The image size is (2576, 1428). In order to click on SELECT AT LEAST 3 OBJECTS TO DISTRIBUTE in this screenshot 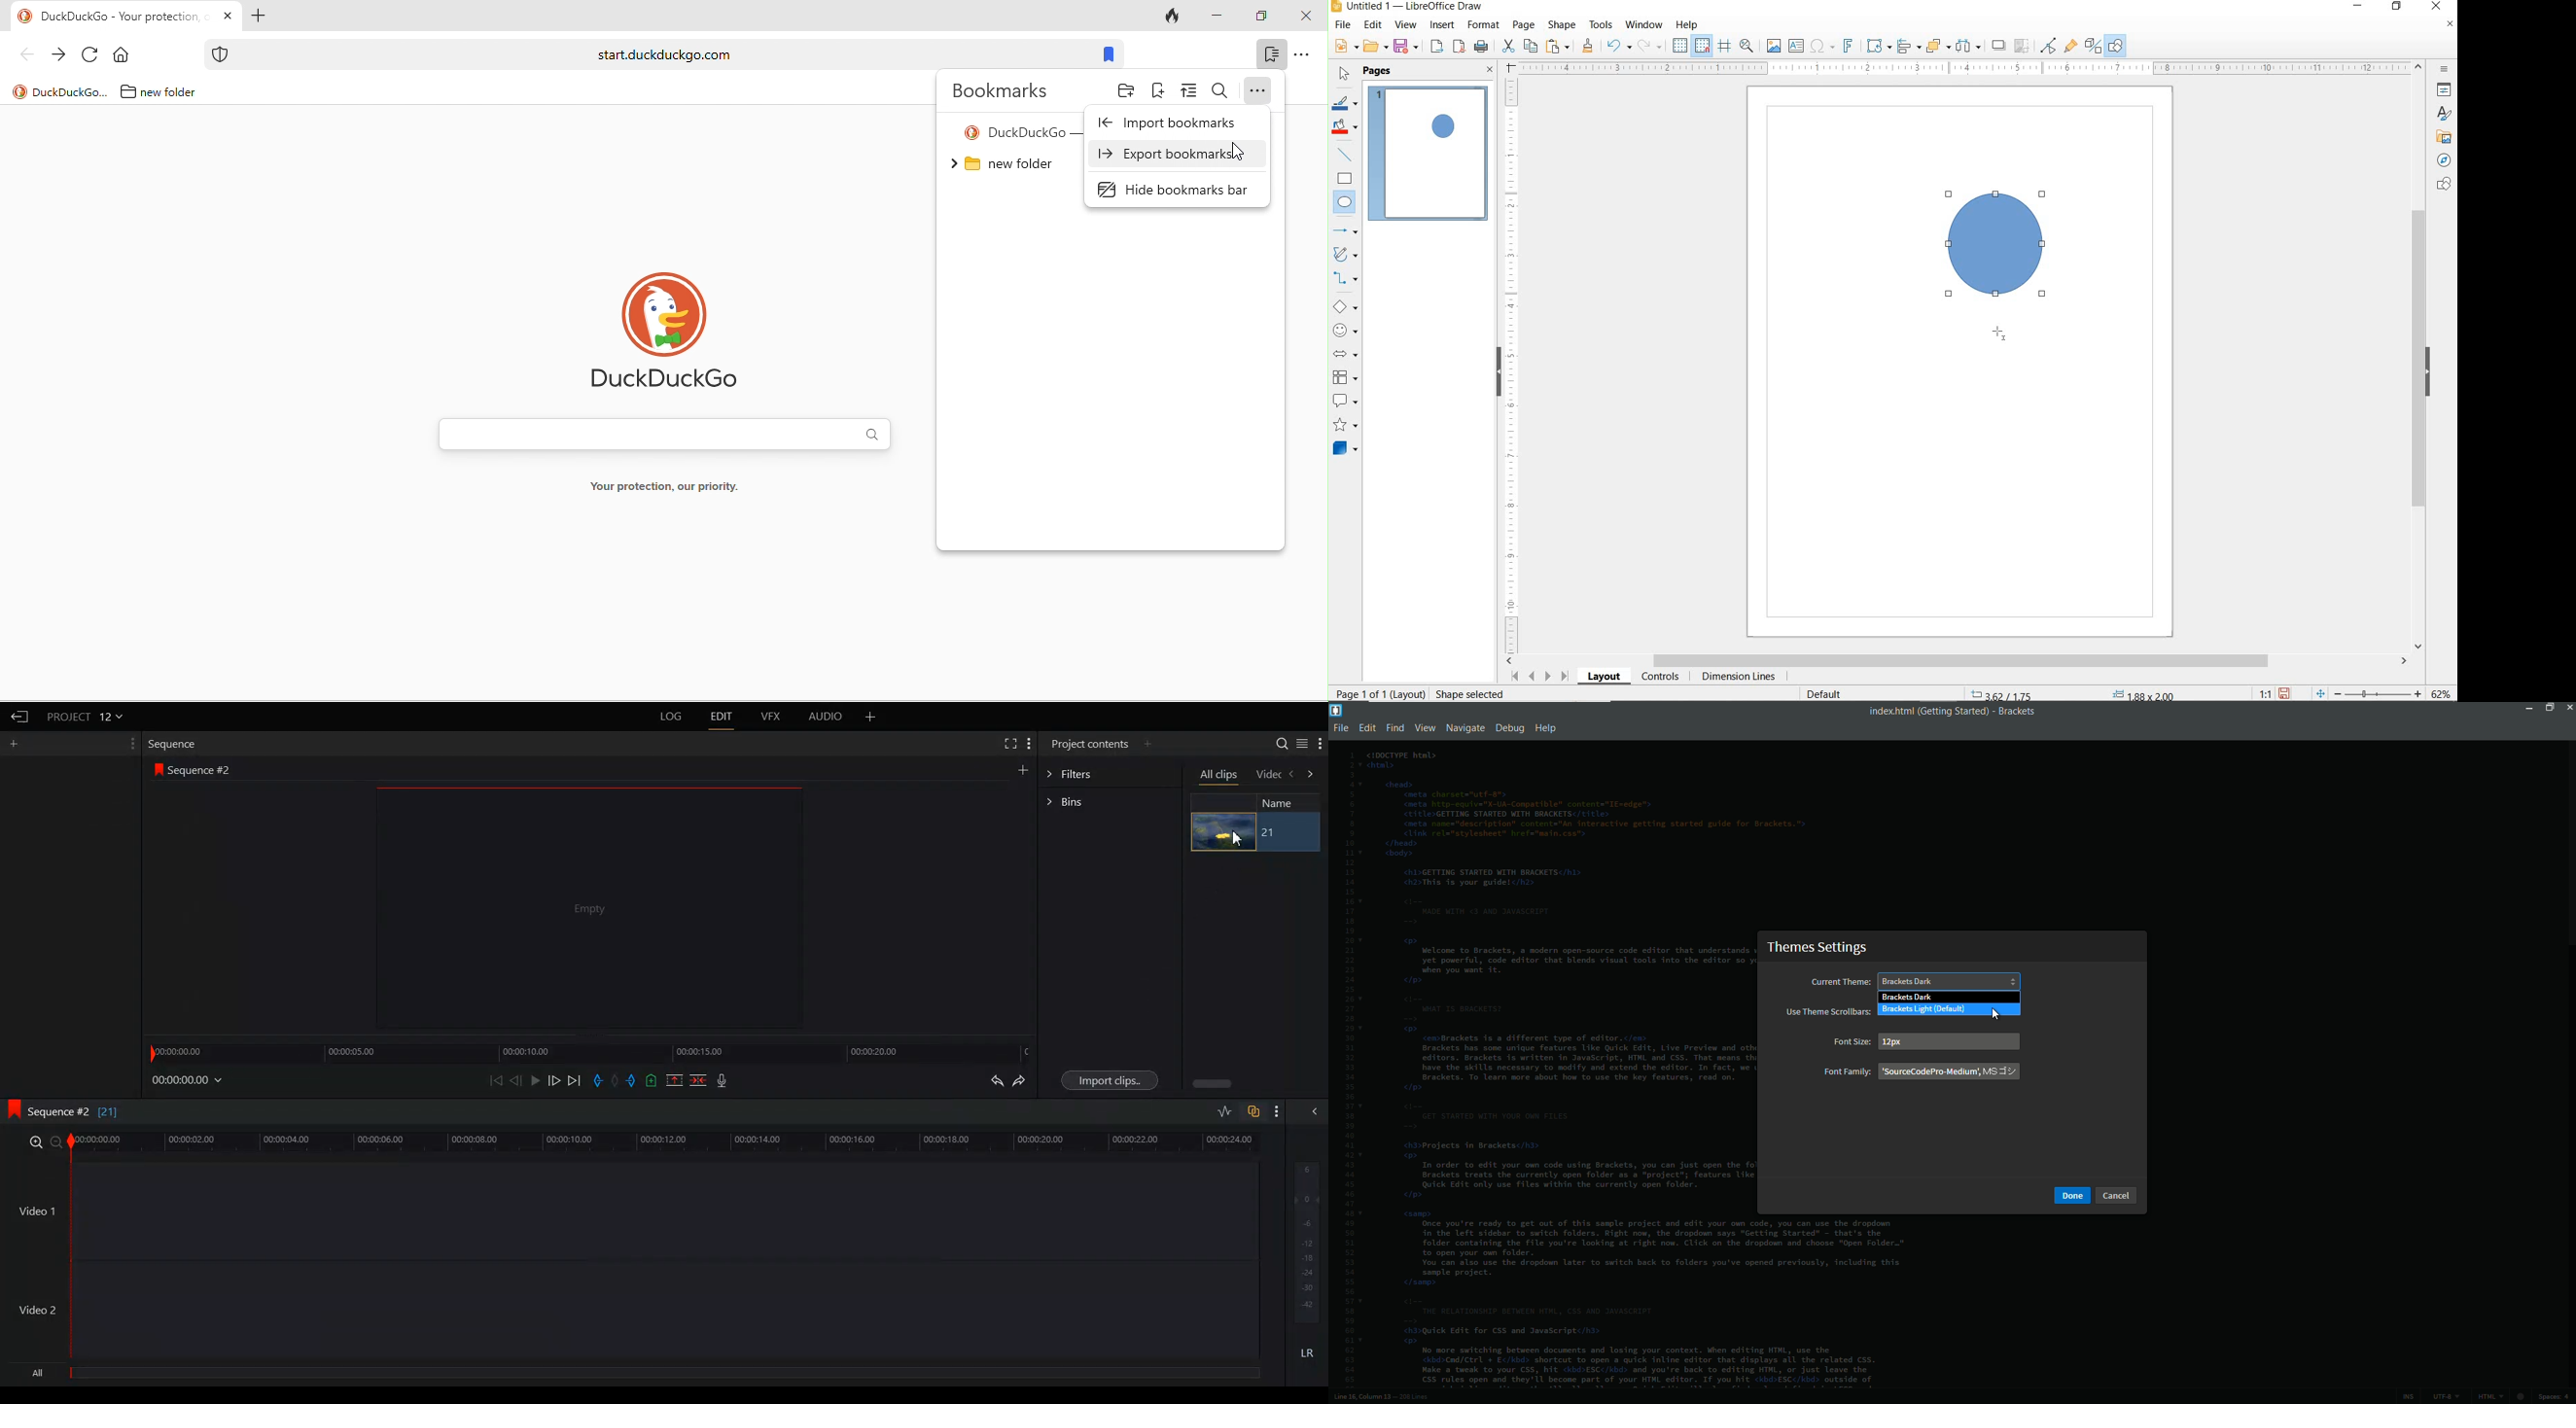, I will do `click(1969, 45)`.